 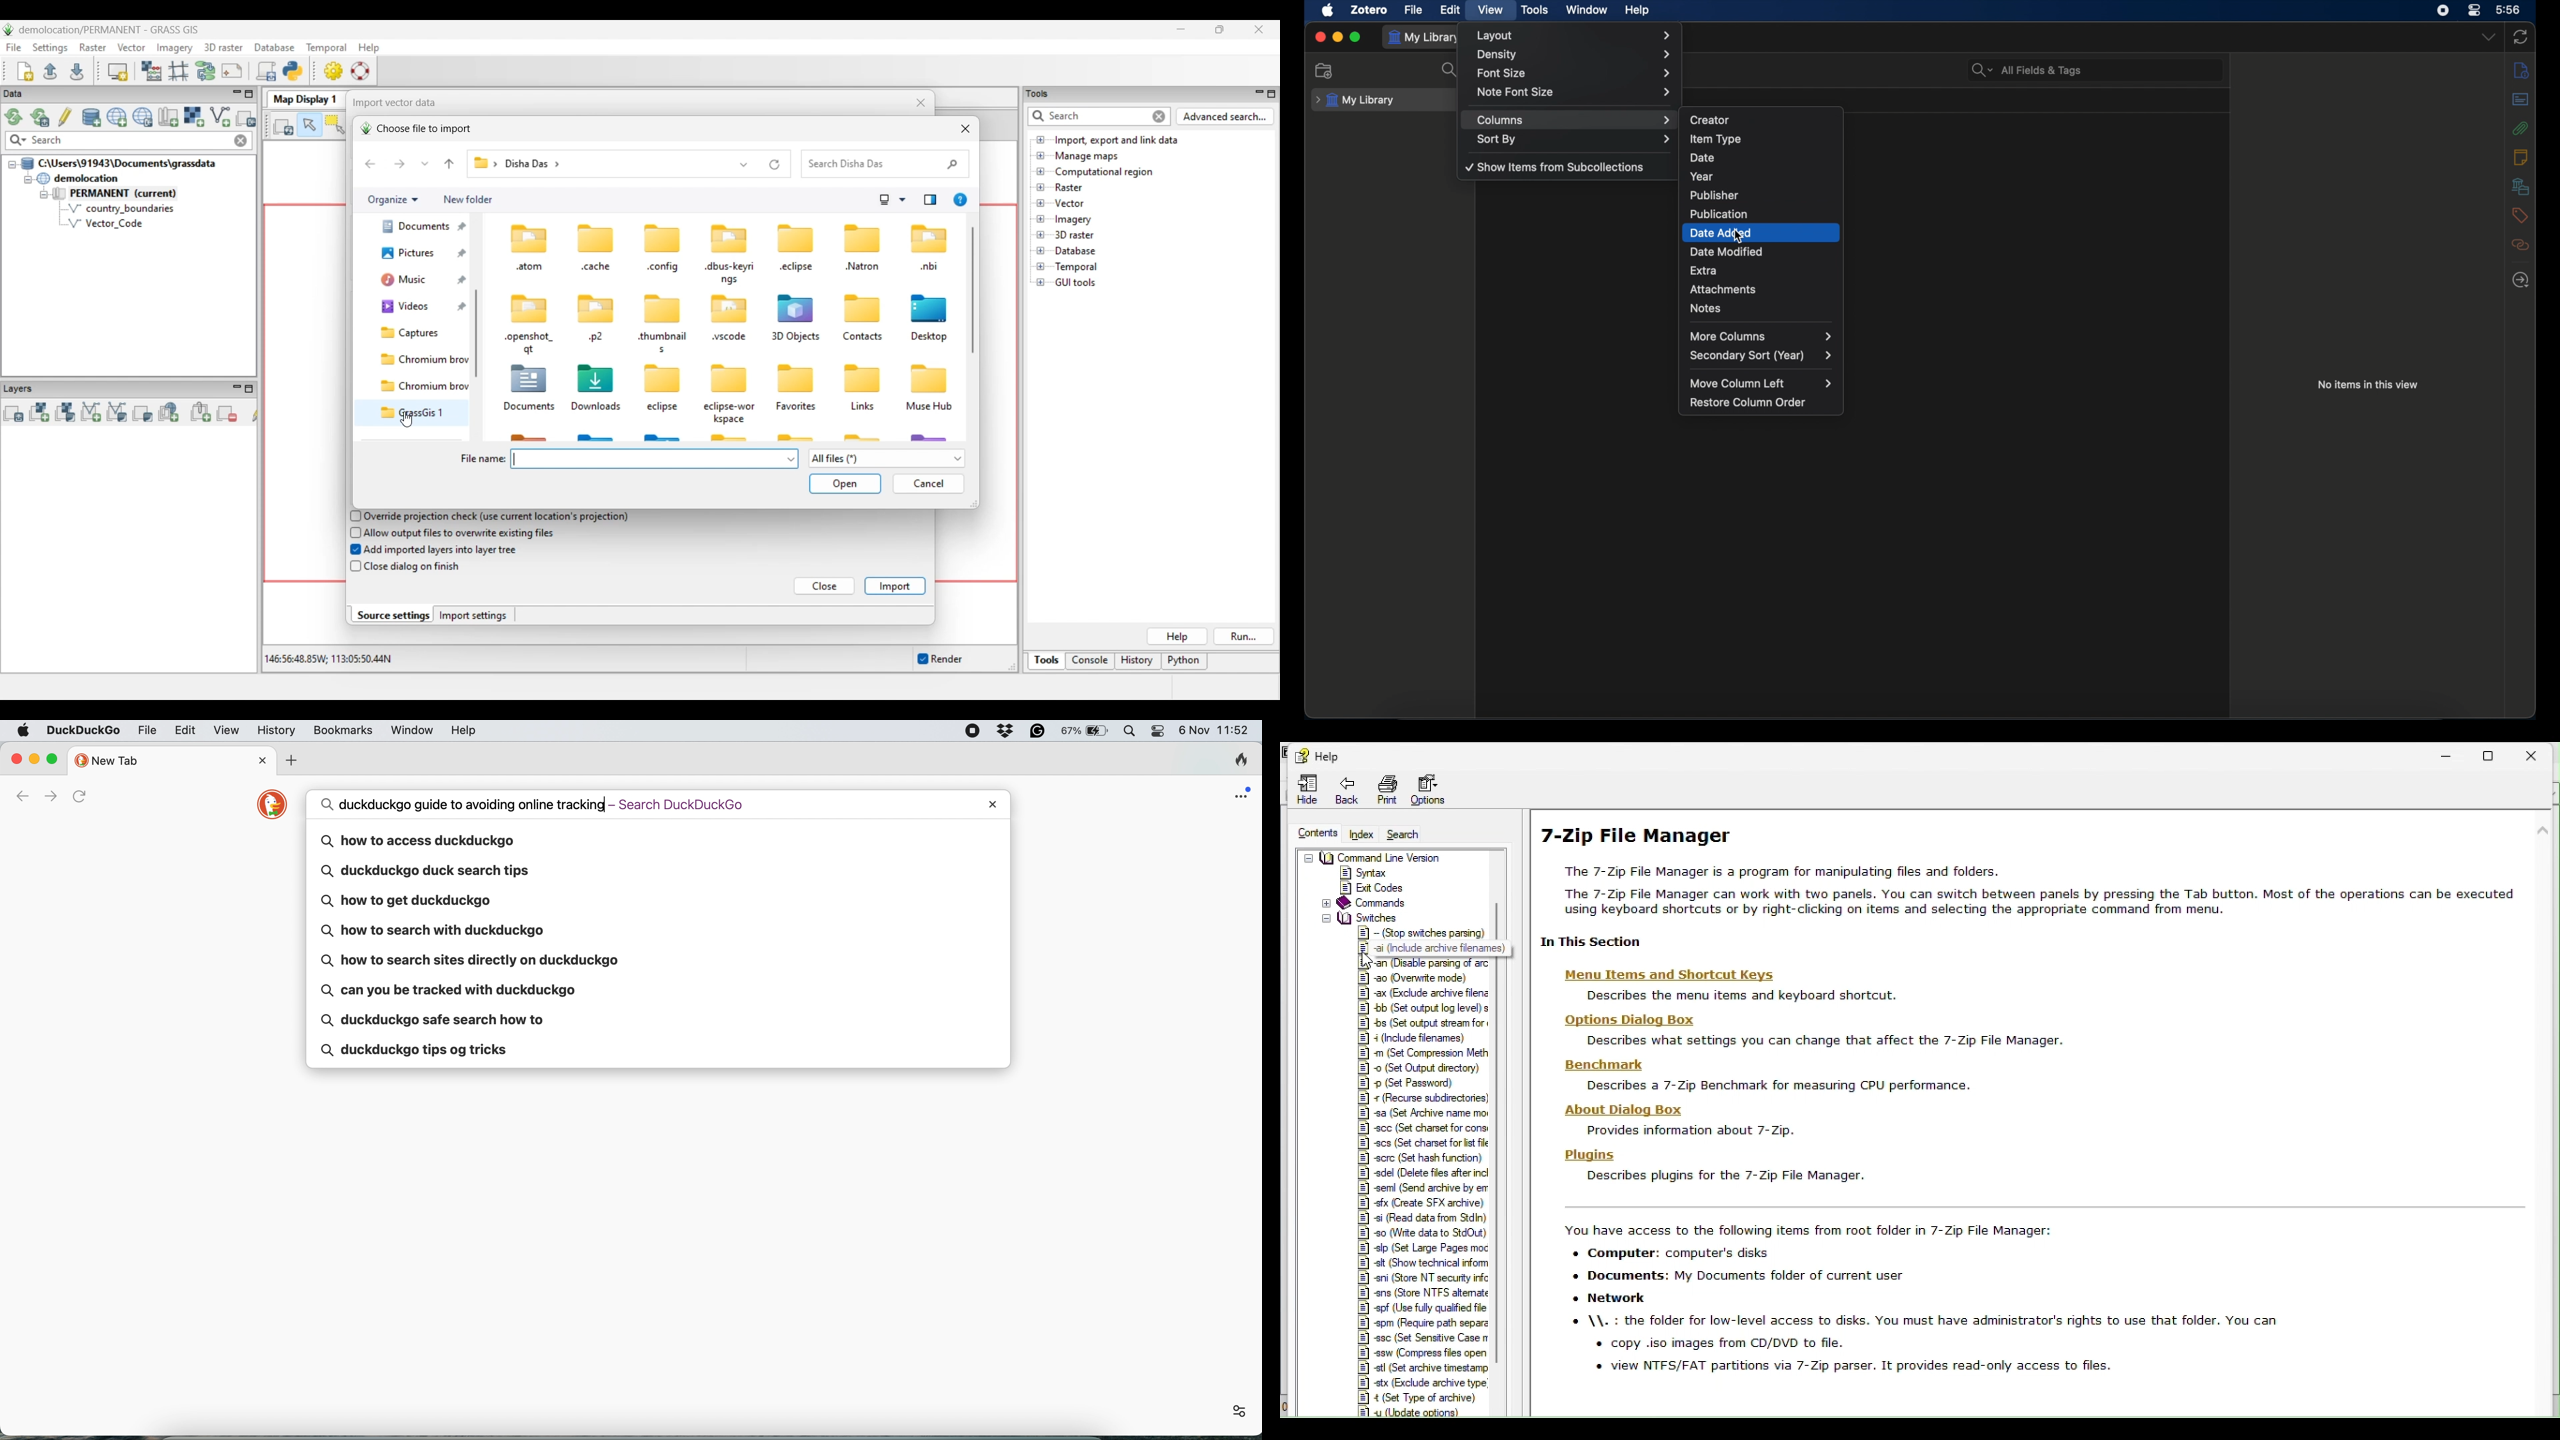 What do you see at coordinates (1424, 1337) in the screenshot?
I see `SSC (set Senstive case` at bounding box center [1424, 1337].